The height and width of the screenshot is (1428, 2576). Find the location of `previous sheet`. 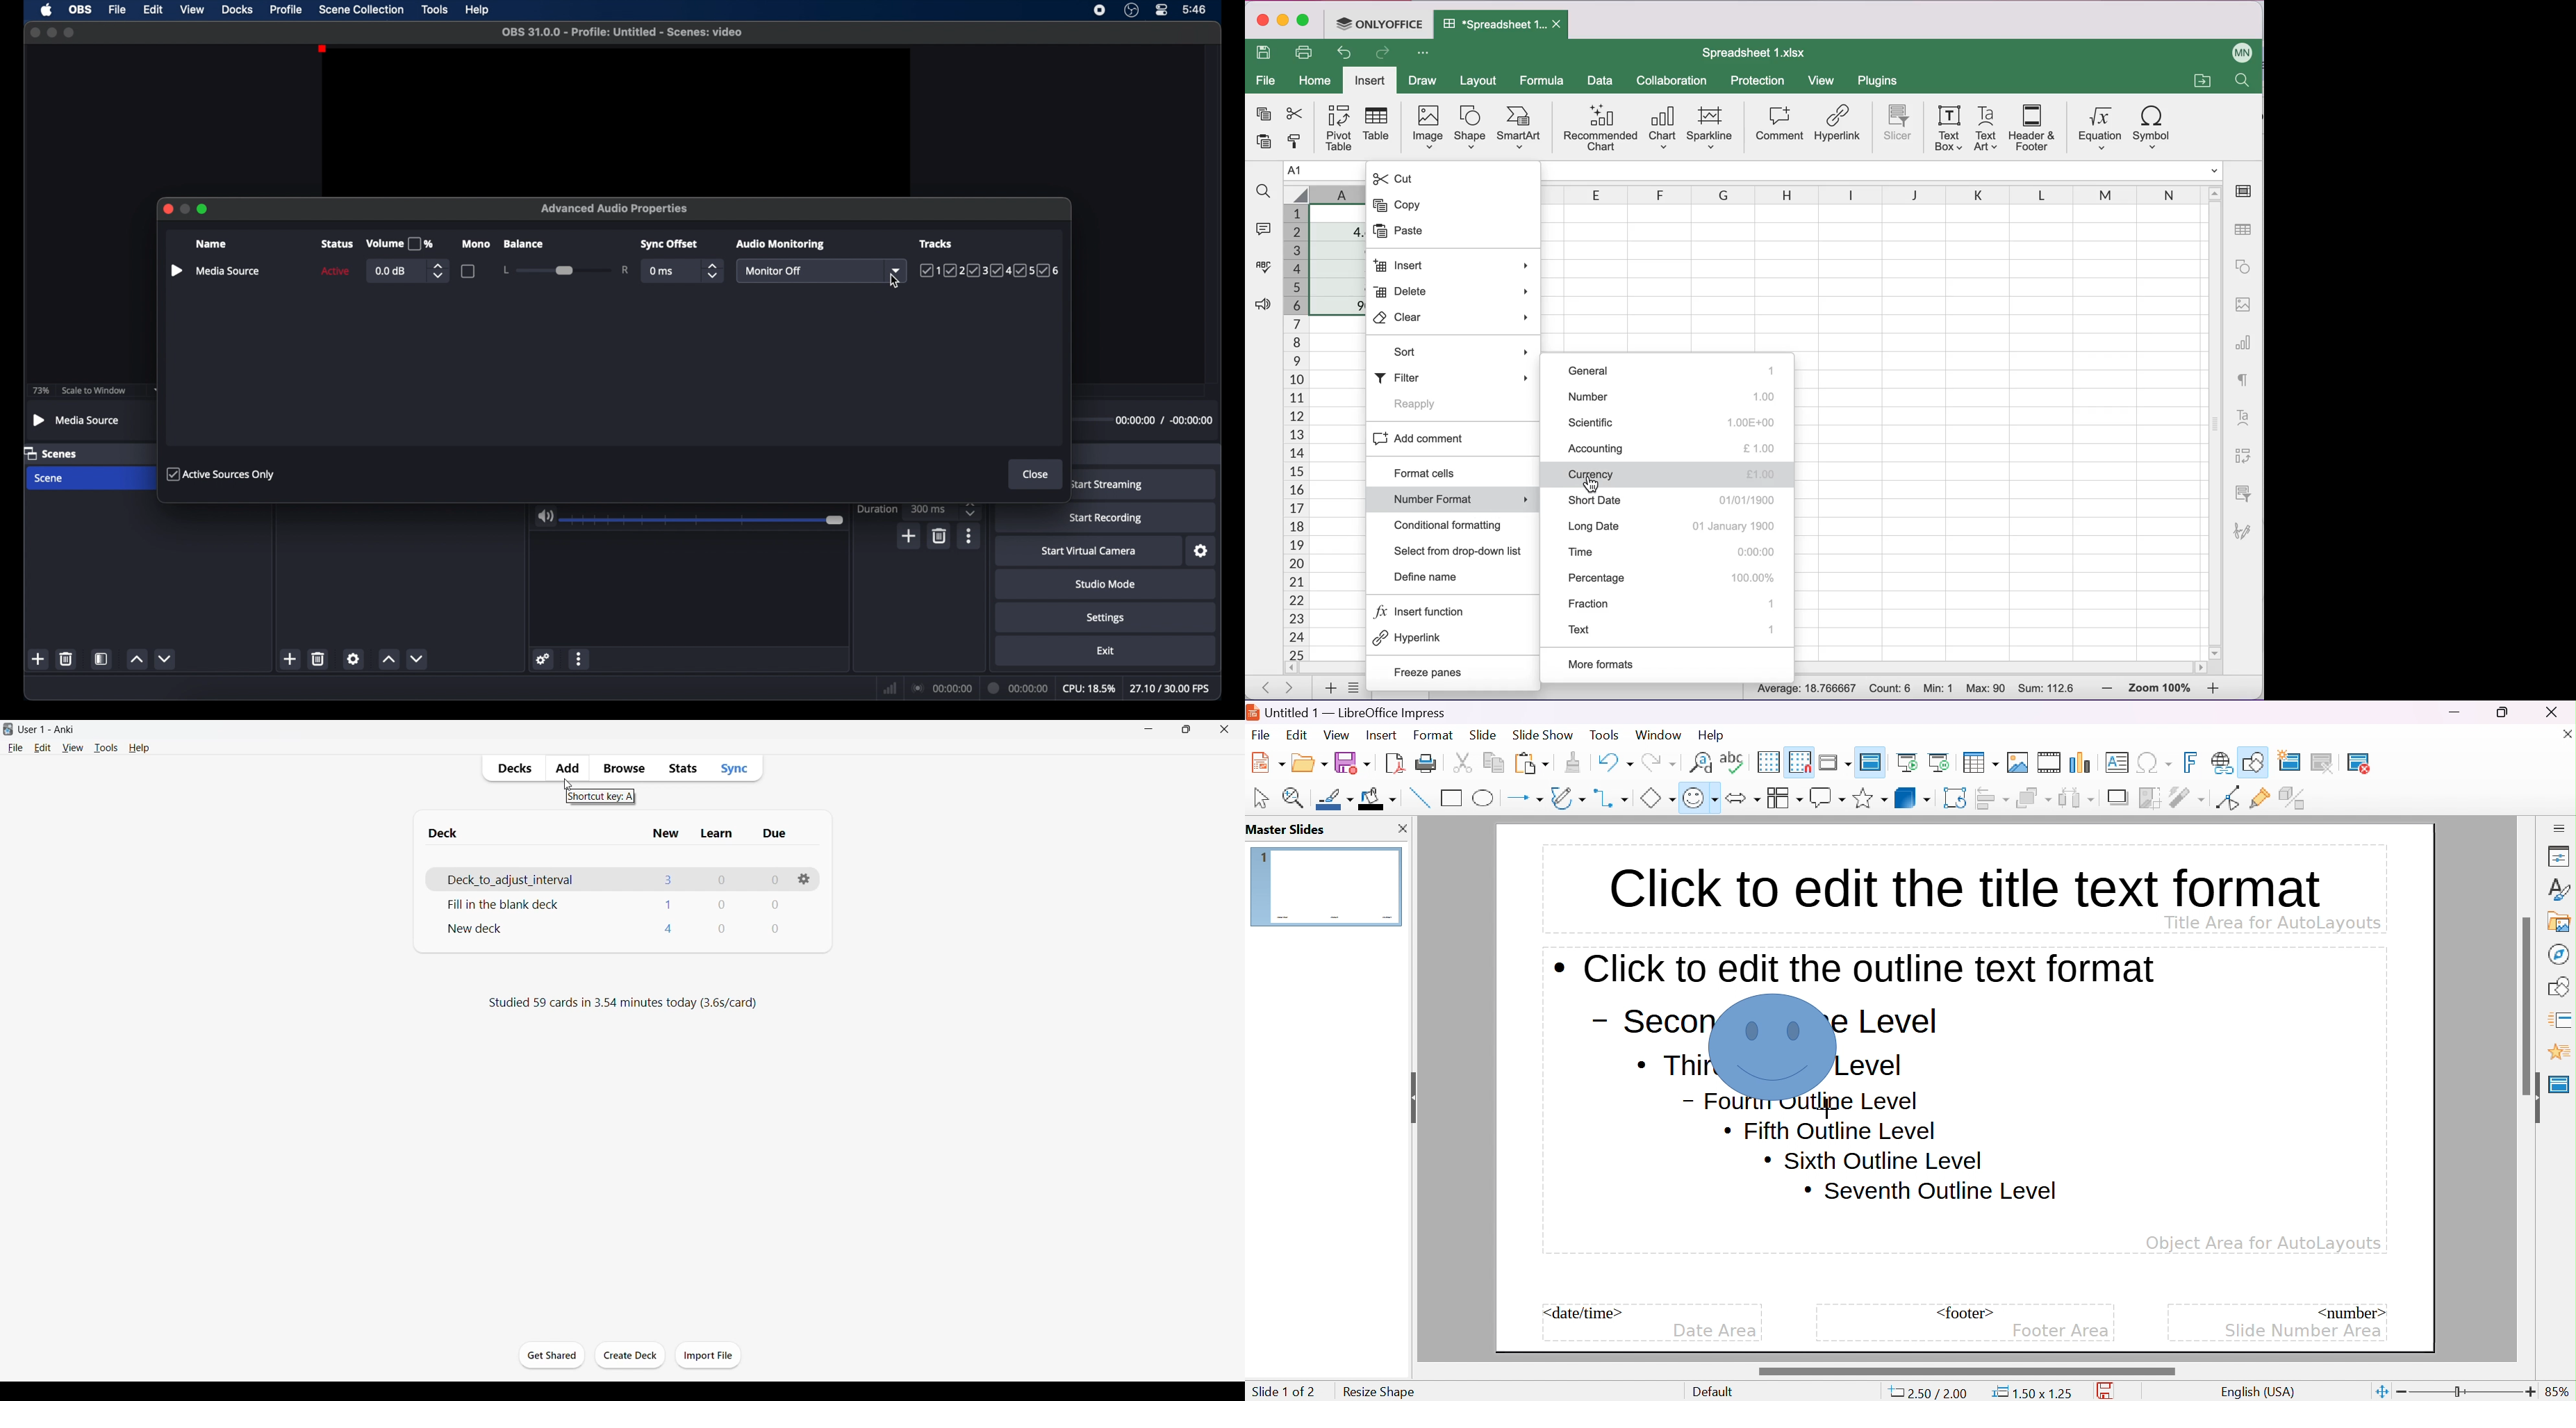

previous sheet is located at coordinates (1268, 689).